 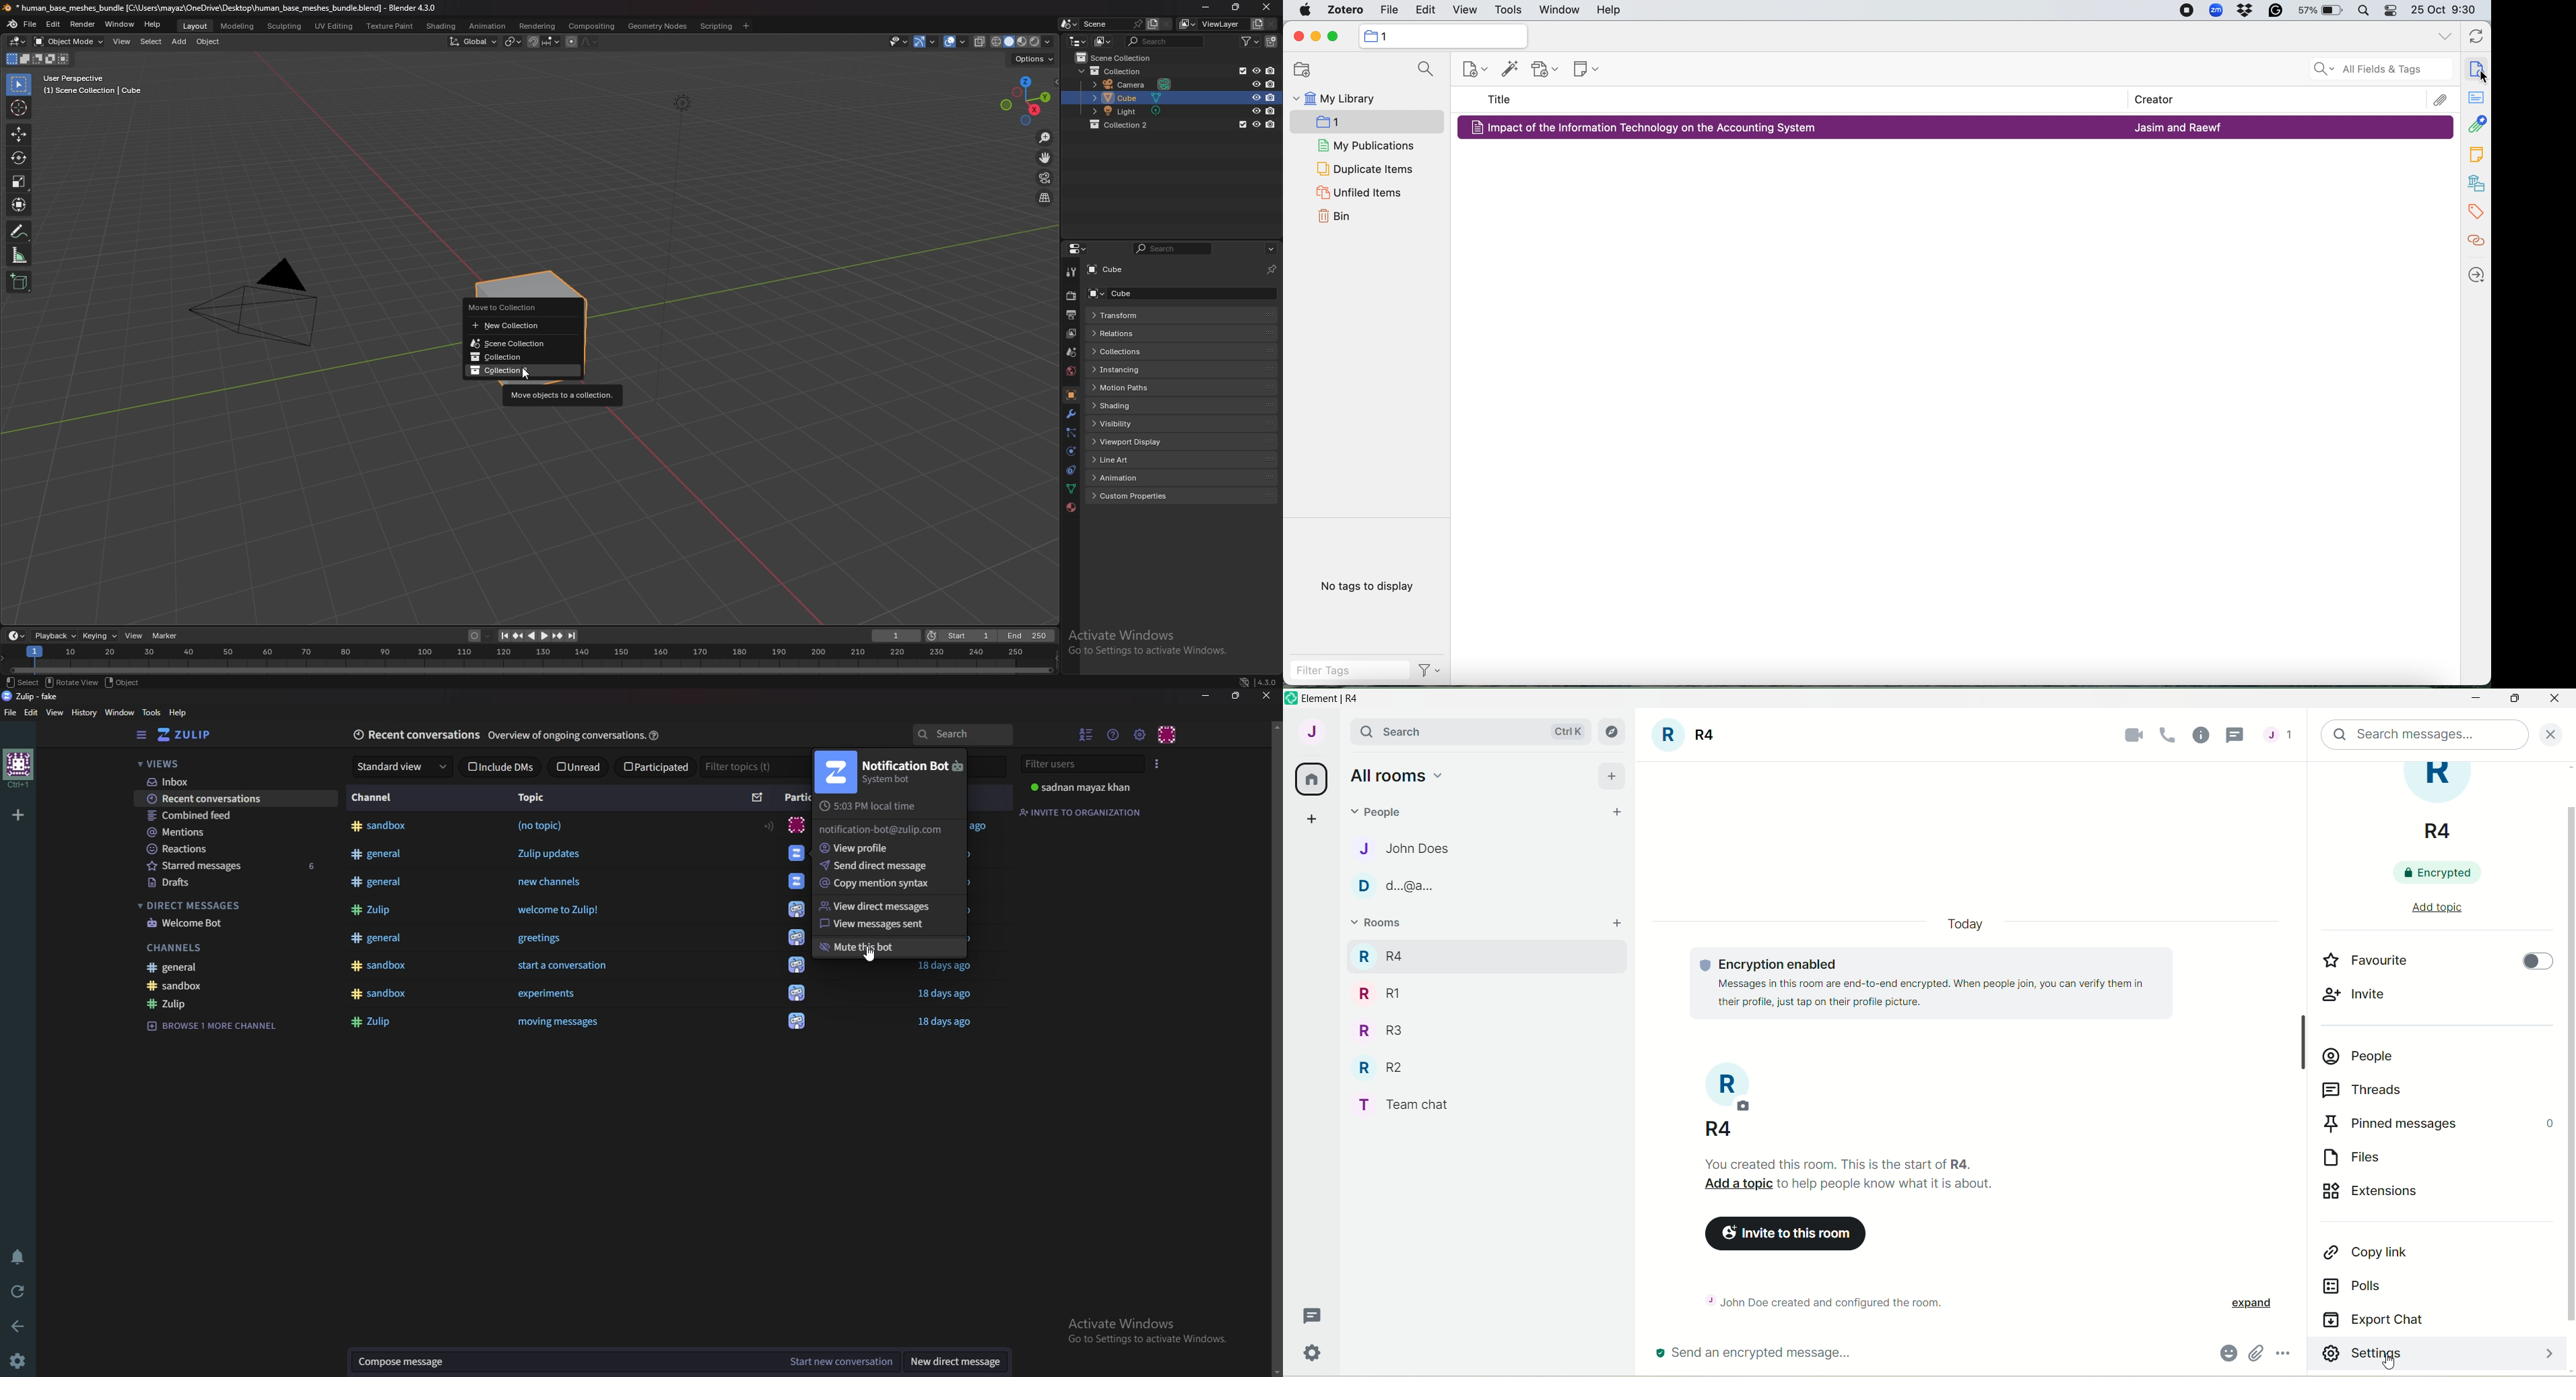 What do you see at coordinates (1336, 699) in the screenshot?
I see `element` at bounding box center [1336, 699].